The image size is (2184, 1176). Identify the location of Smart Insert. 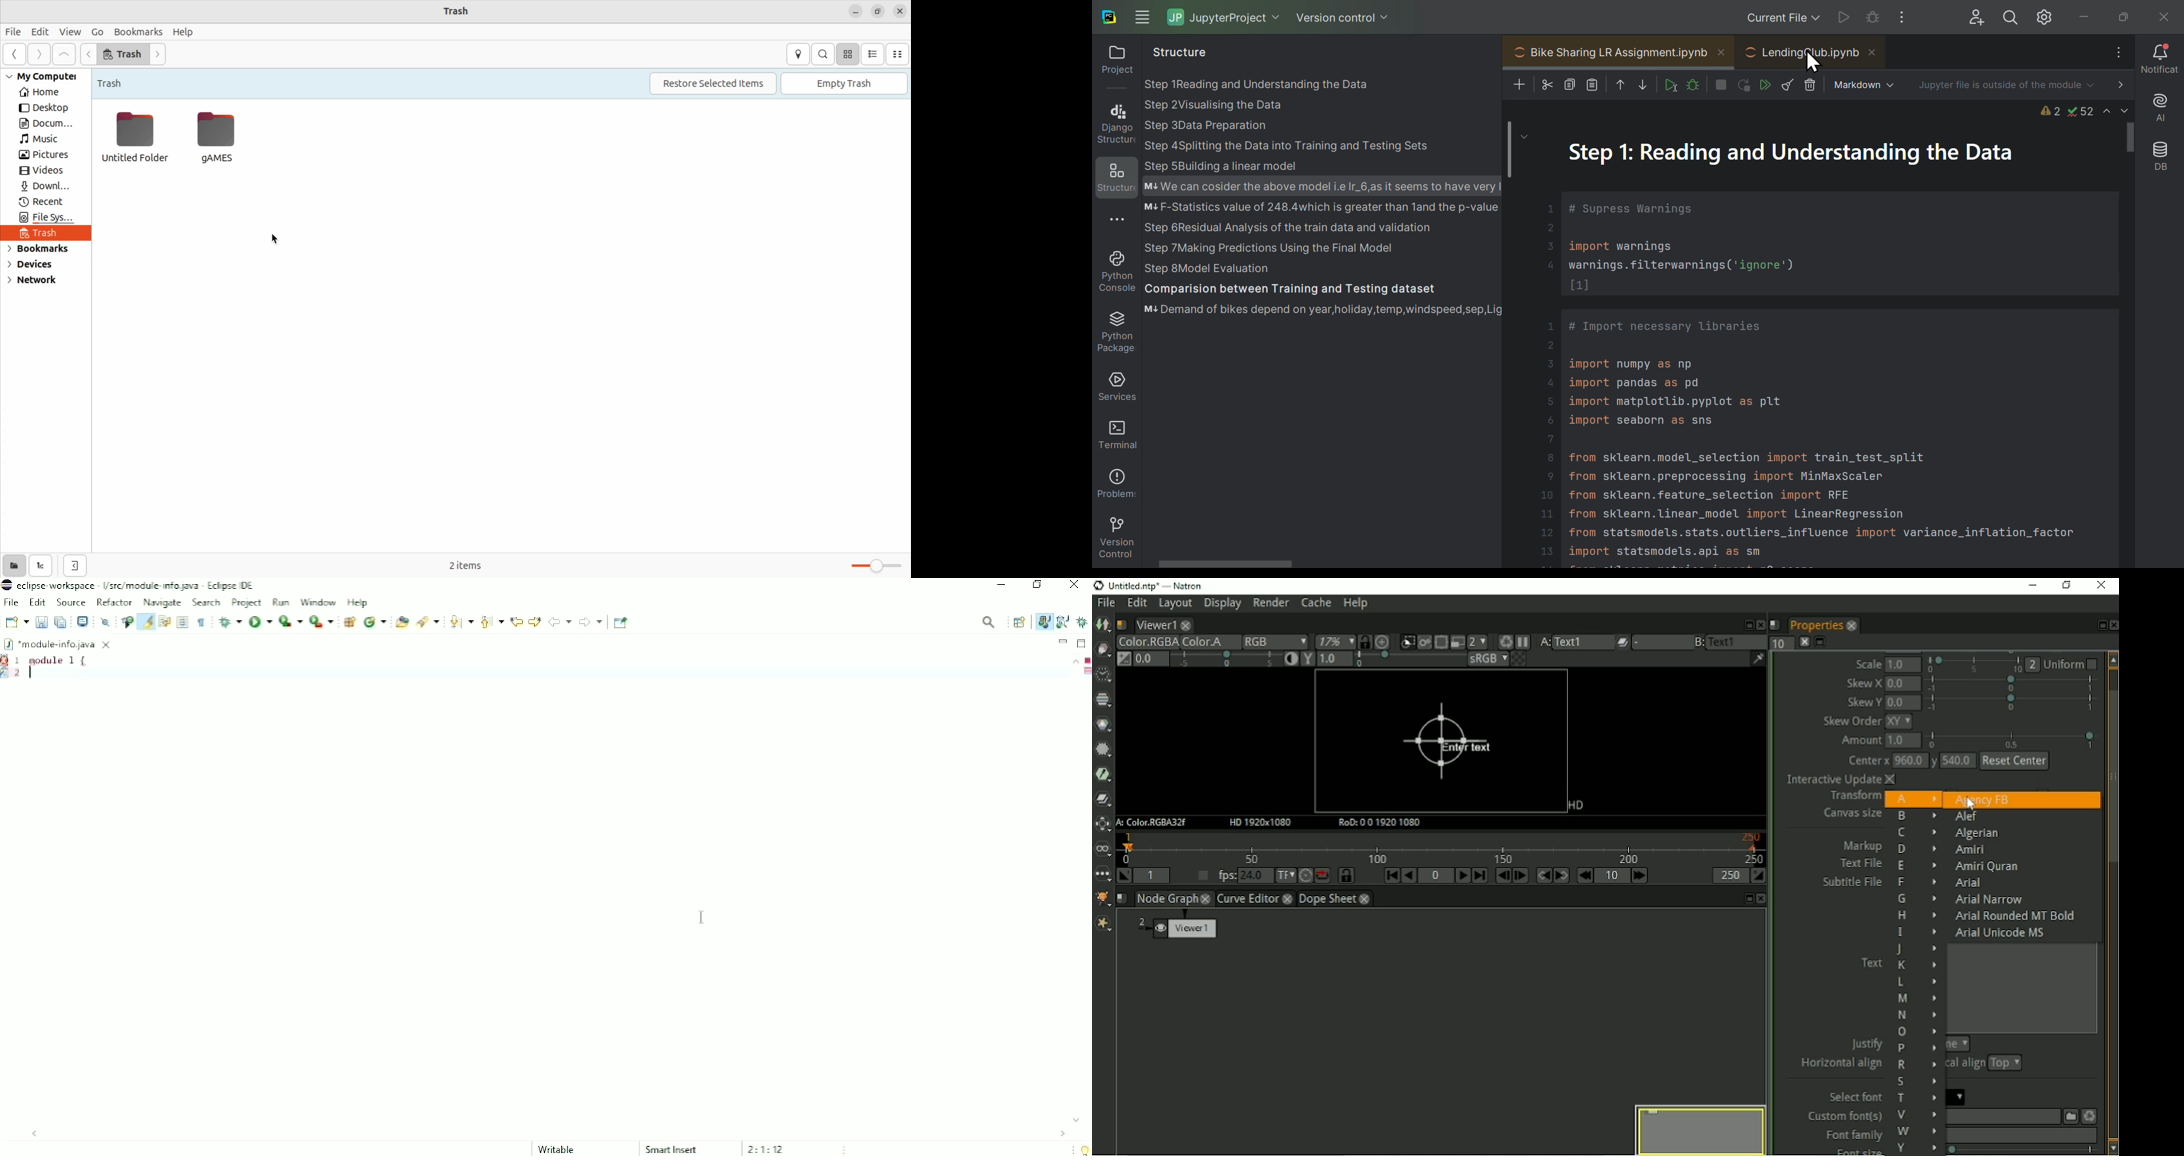
(672, 1149).